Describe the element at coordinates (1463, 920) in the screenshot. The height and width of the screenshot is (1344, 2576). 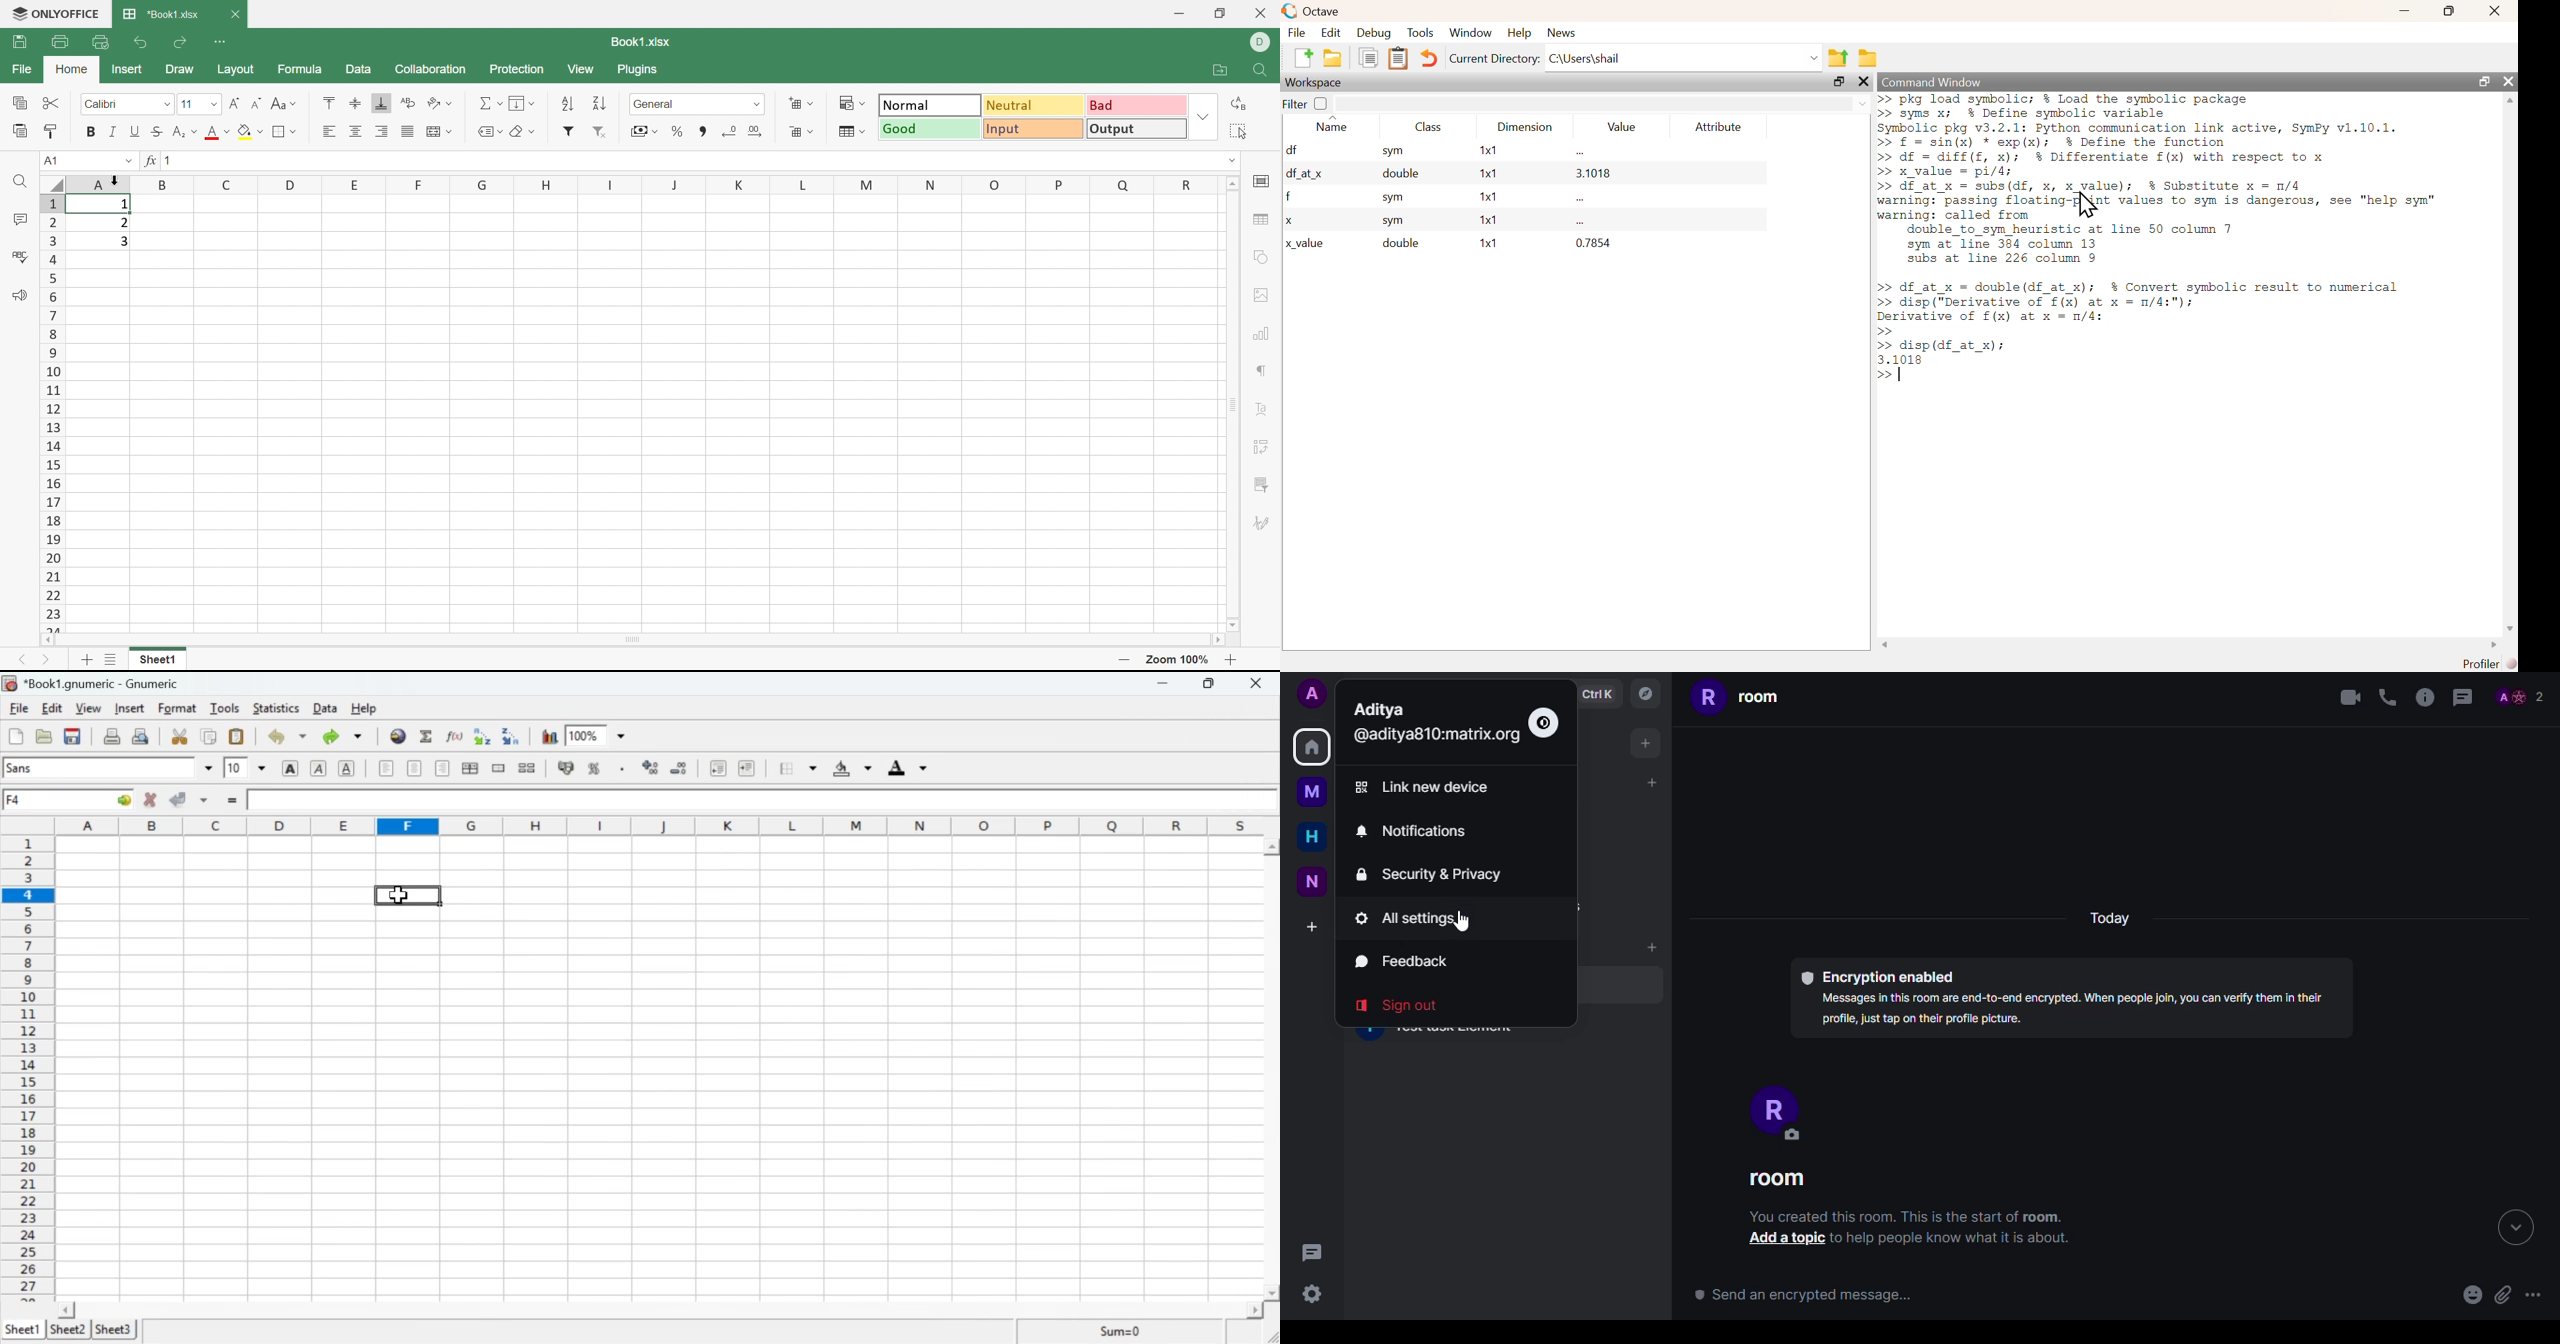
I see `cursor` at that location.